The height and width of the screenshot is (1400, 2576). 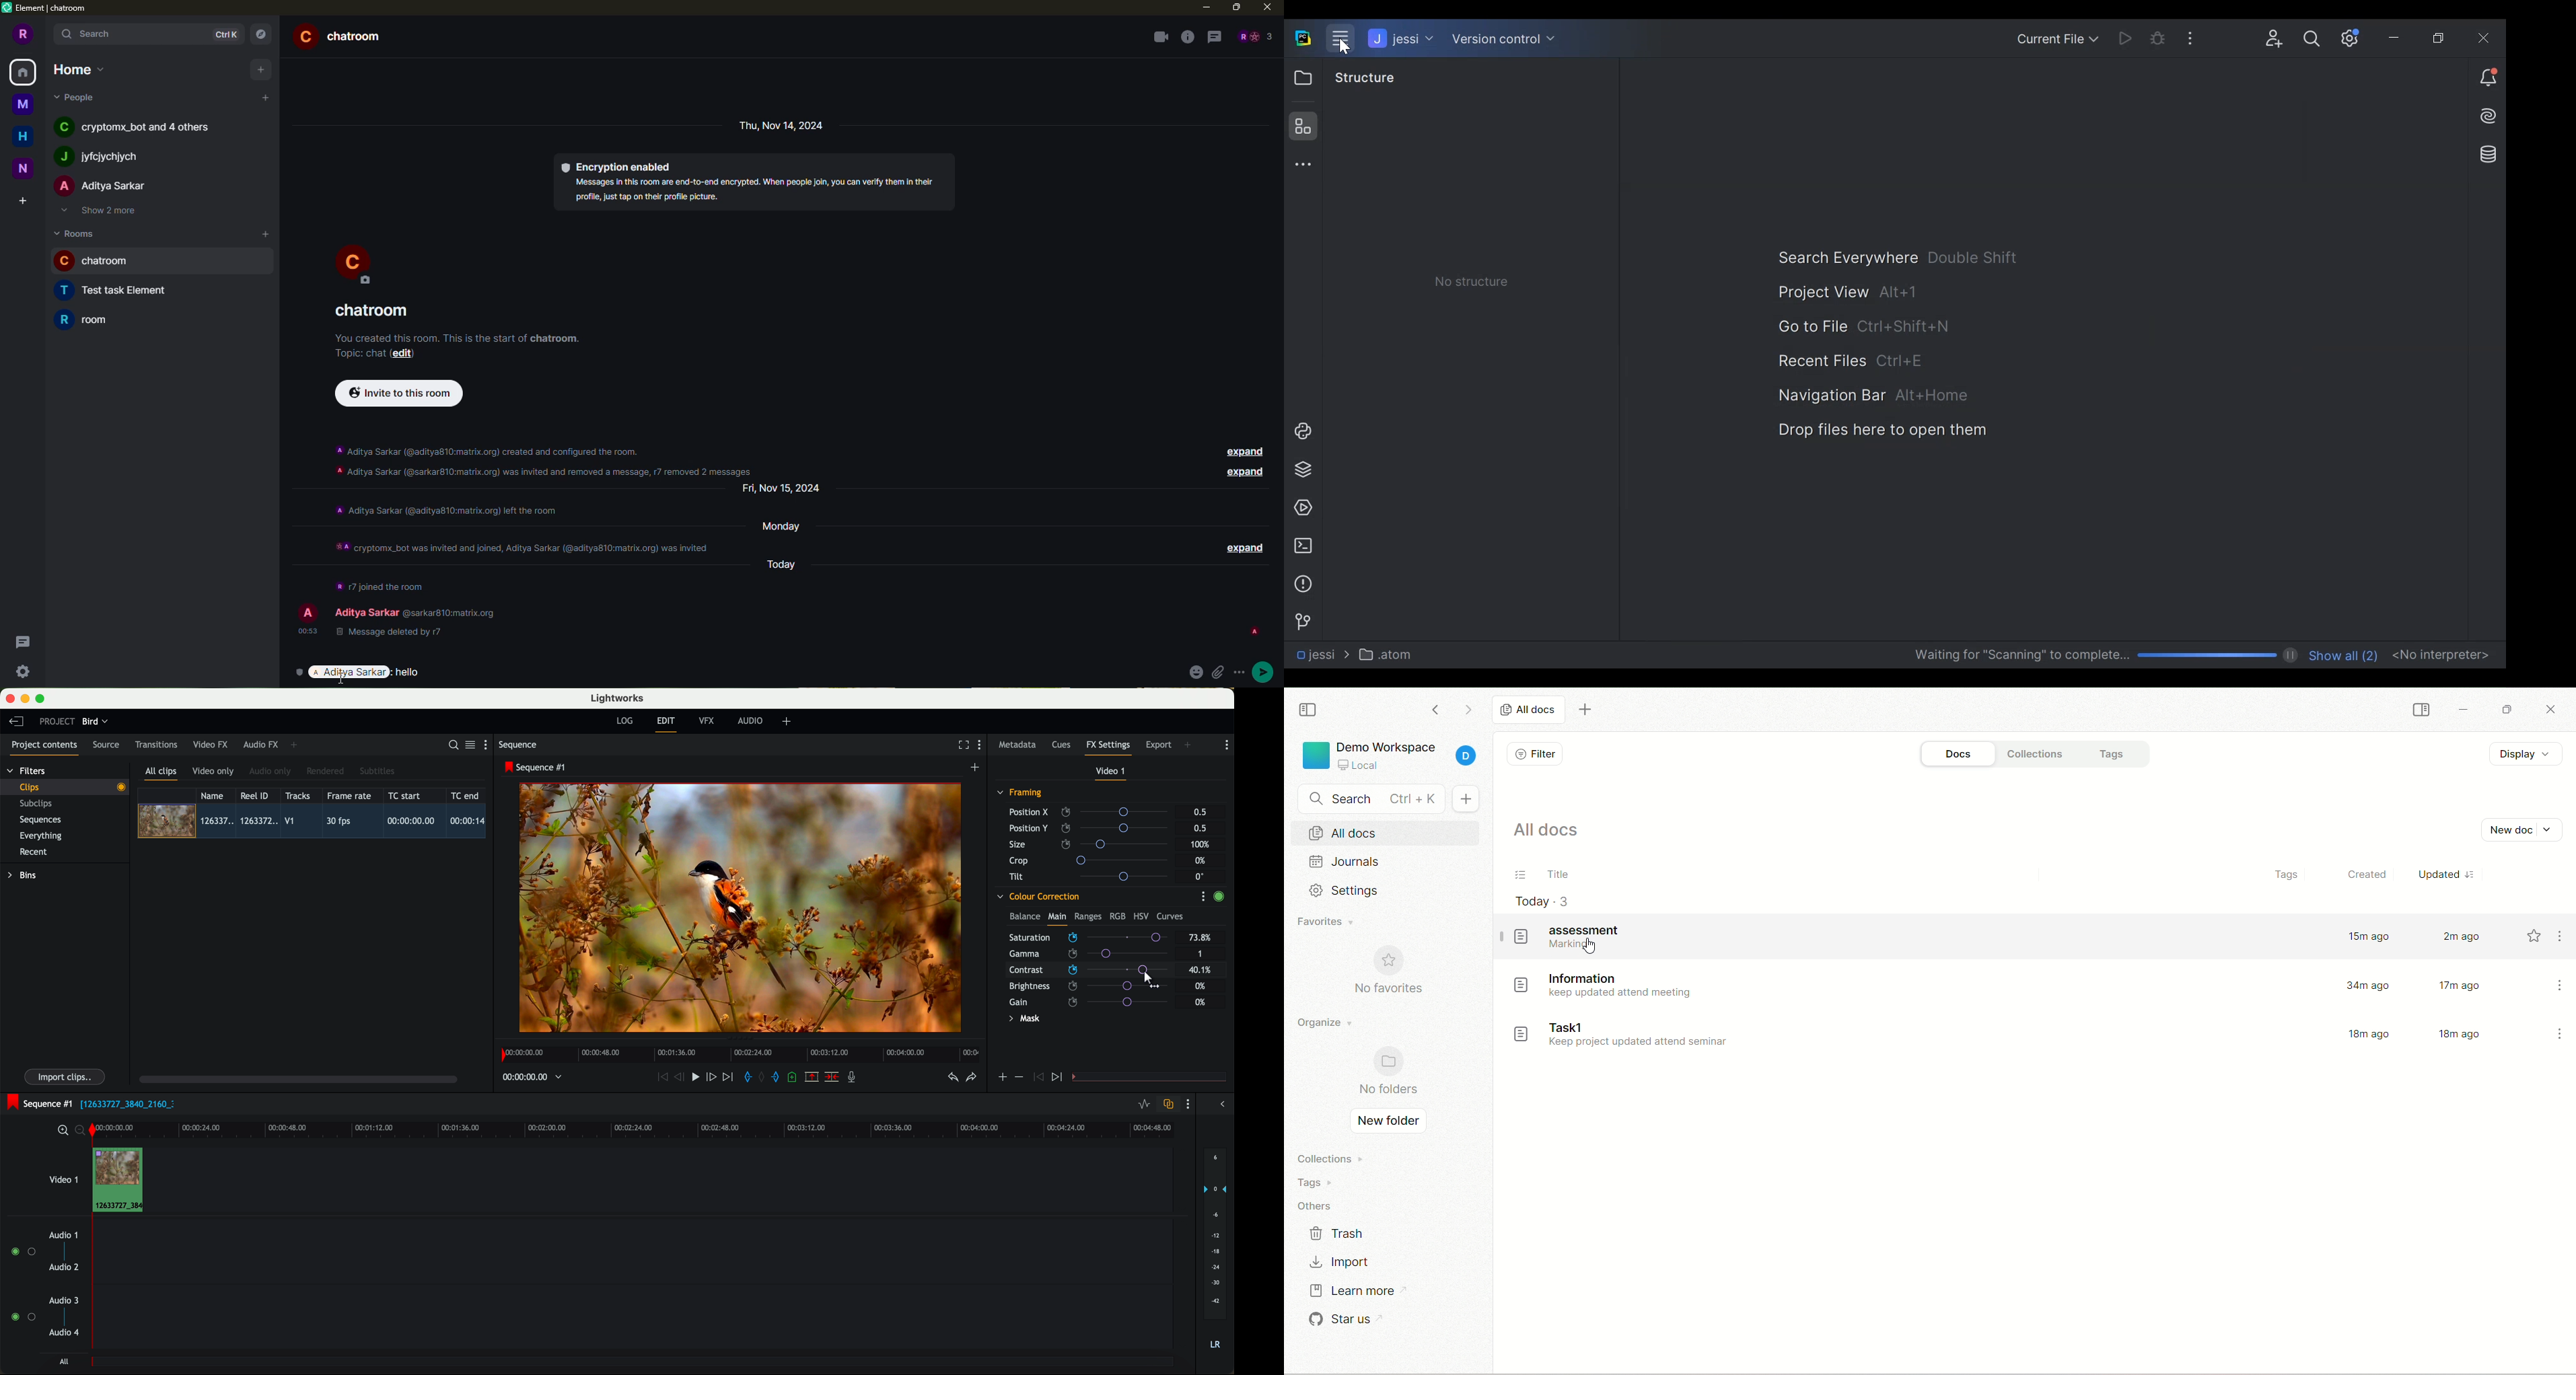 I want to click on mouse up (saturation), so click(x=1090, y=937).